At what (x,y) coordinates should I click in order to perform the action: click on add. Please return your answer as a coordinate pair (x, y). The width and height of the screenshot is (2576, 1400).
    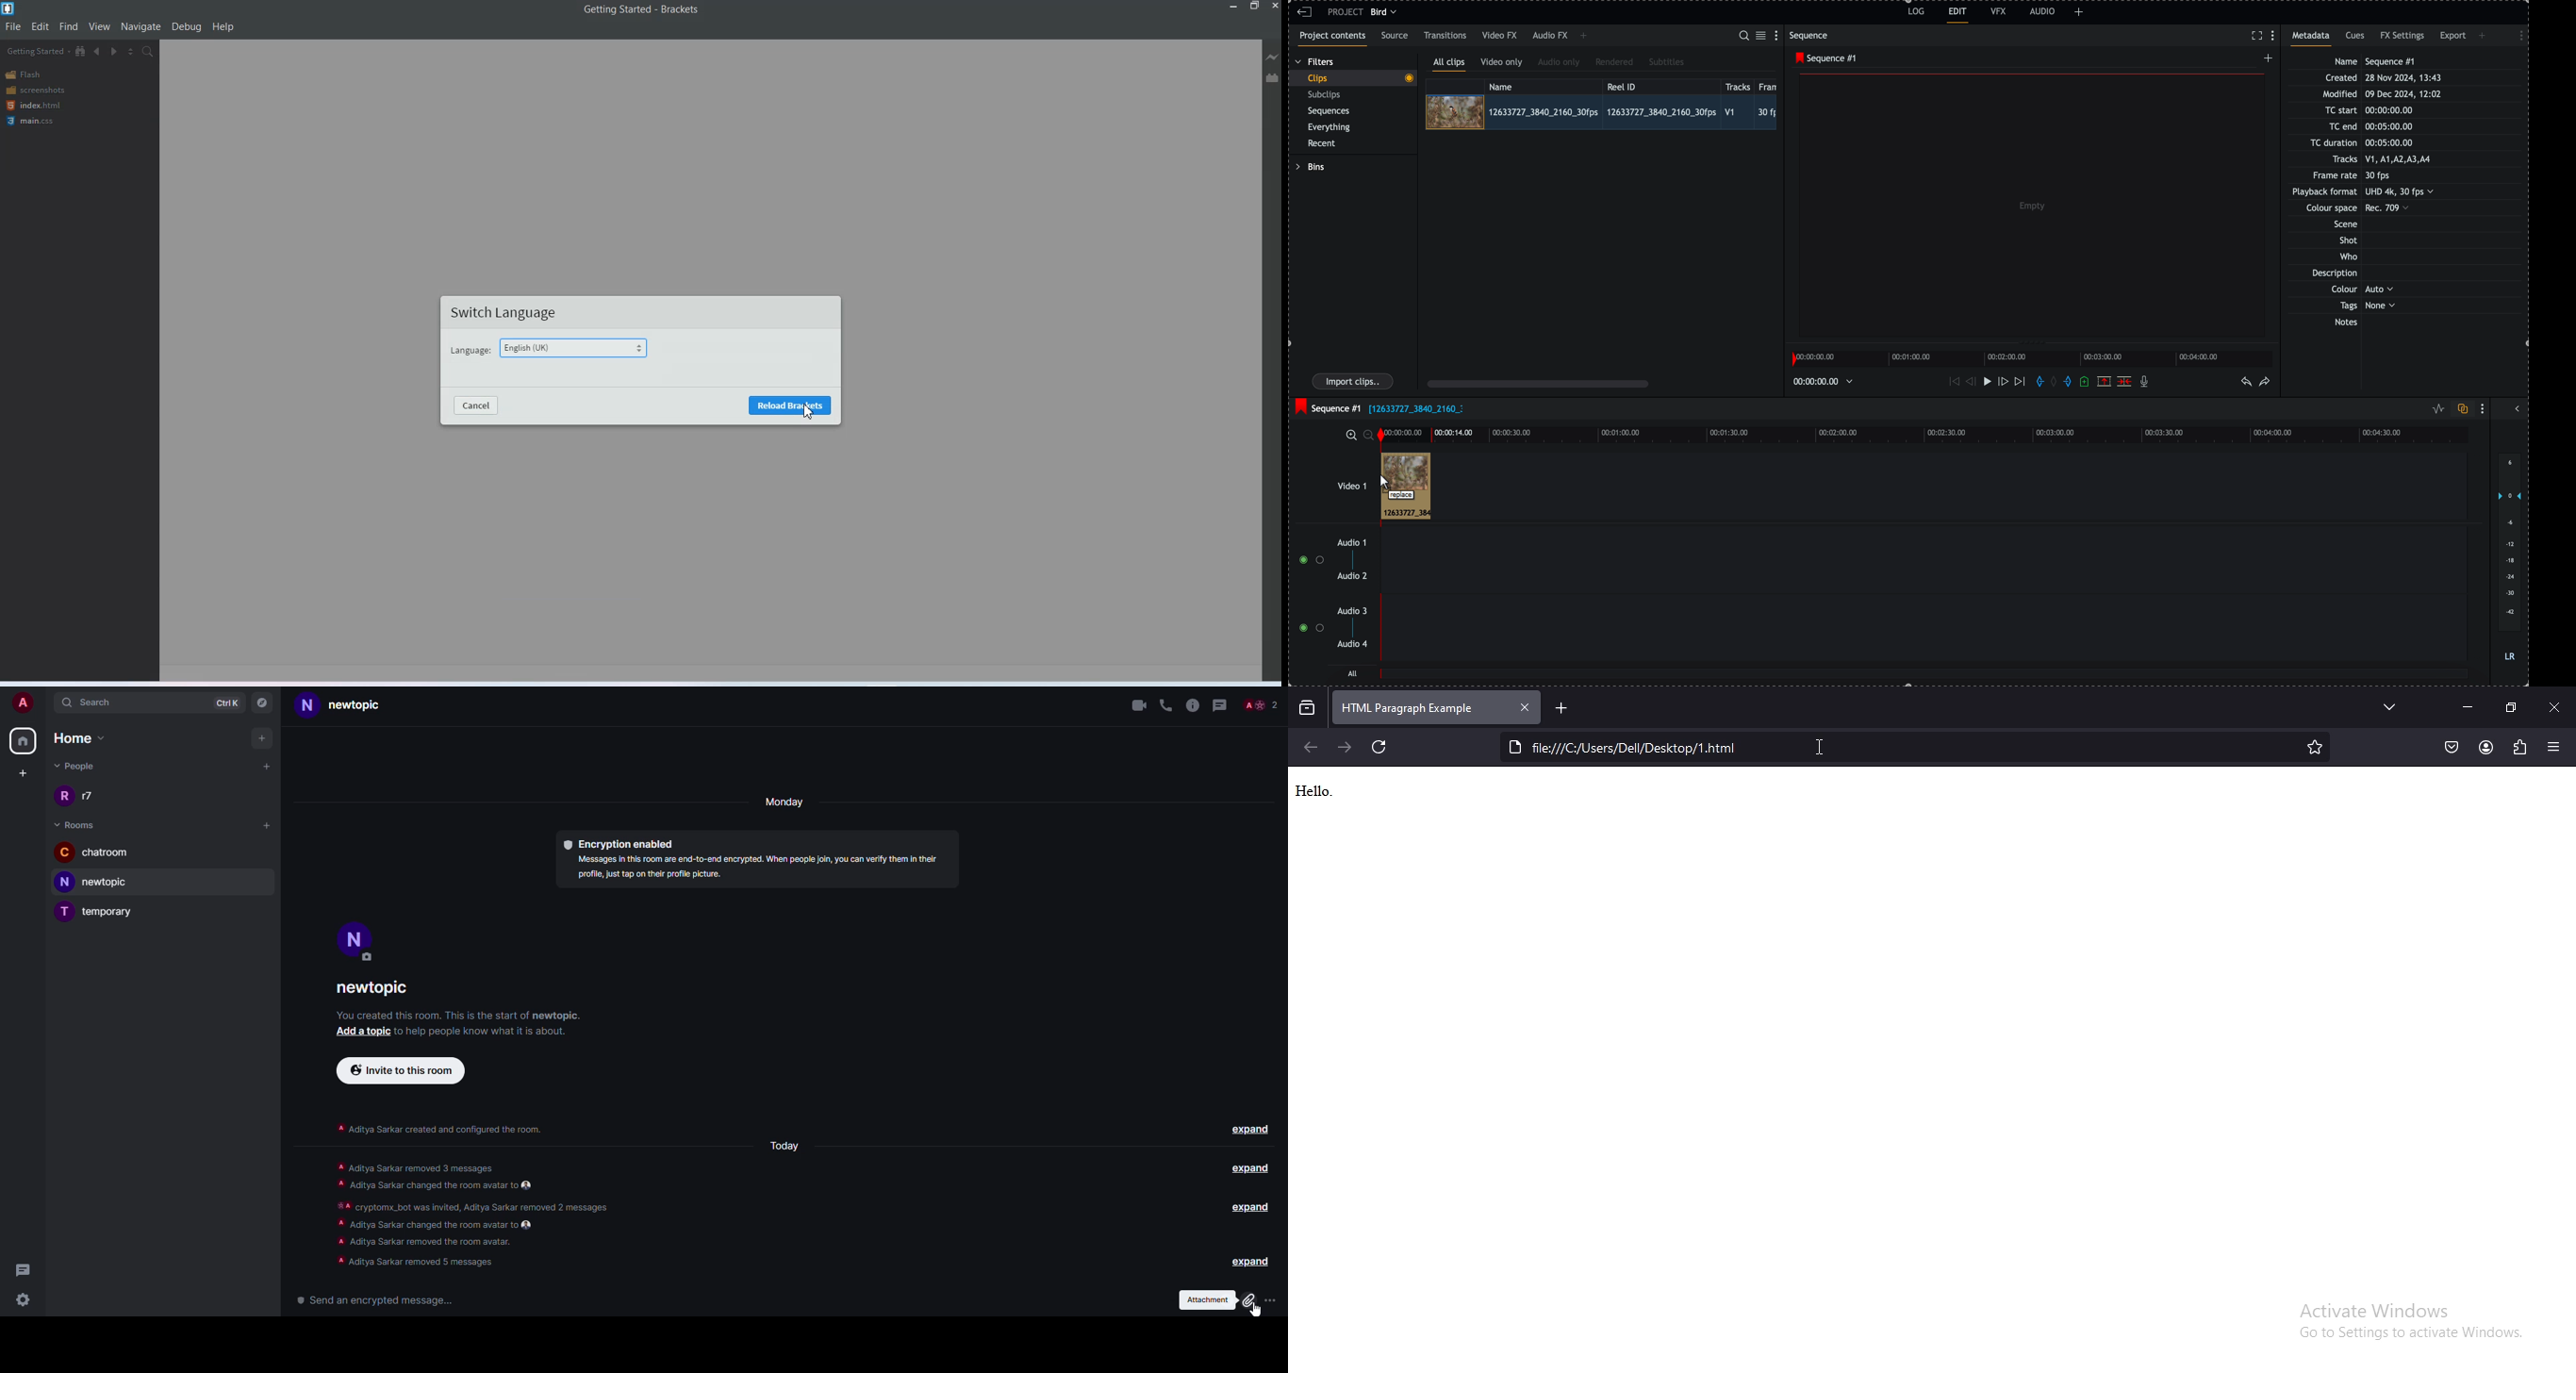
    Looking at the image, I should click on (261, 737).